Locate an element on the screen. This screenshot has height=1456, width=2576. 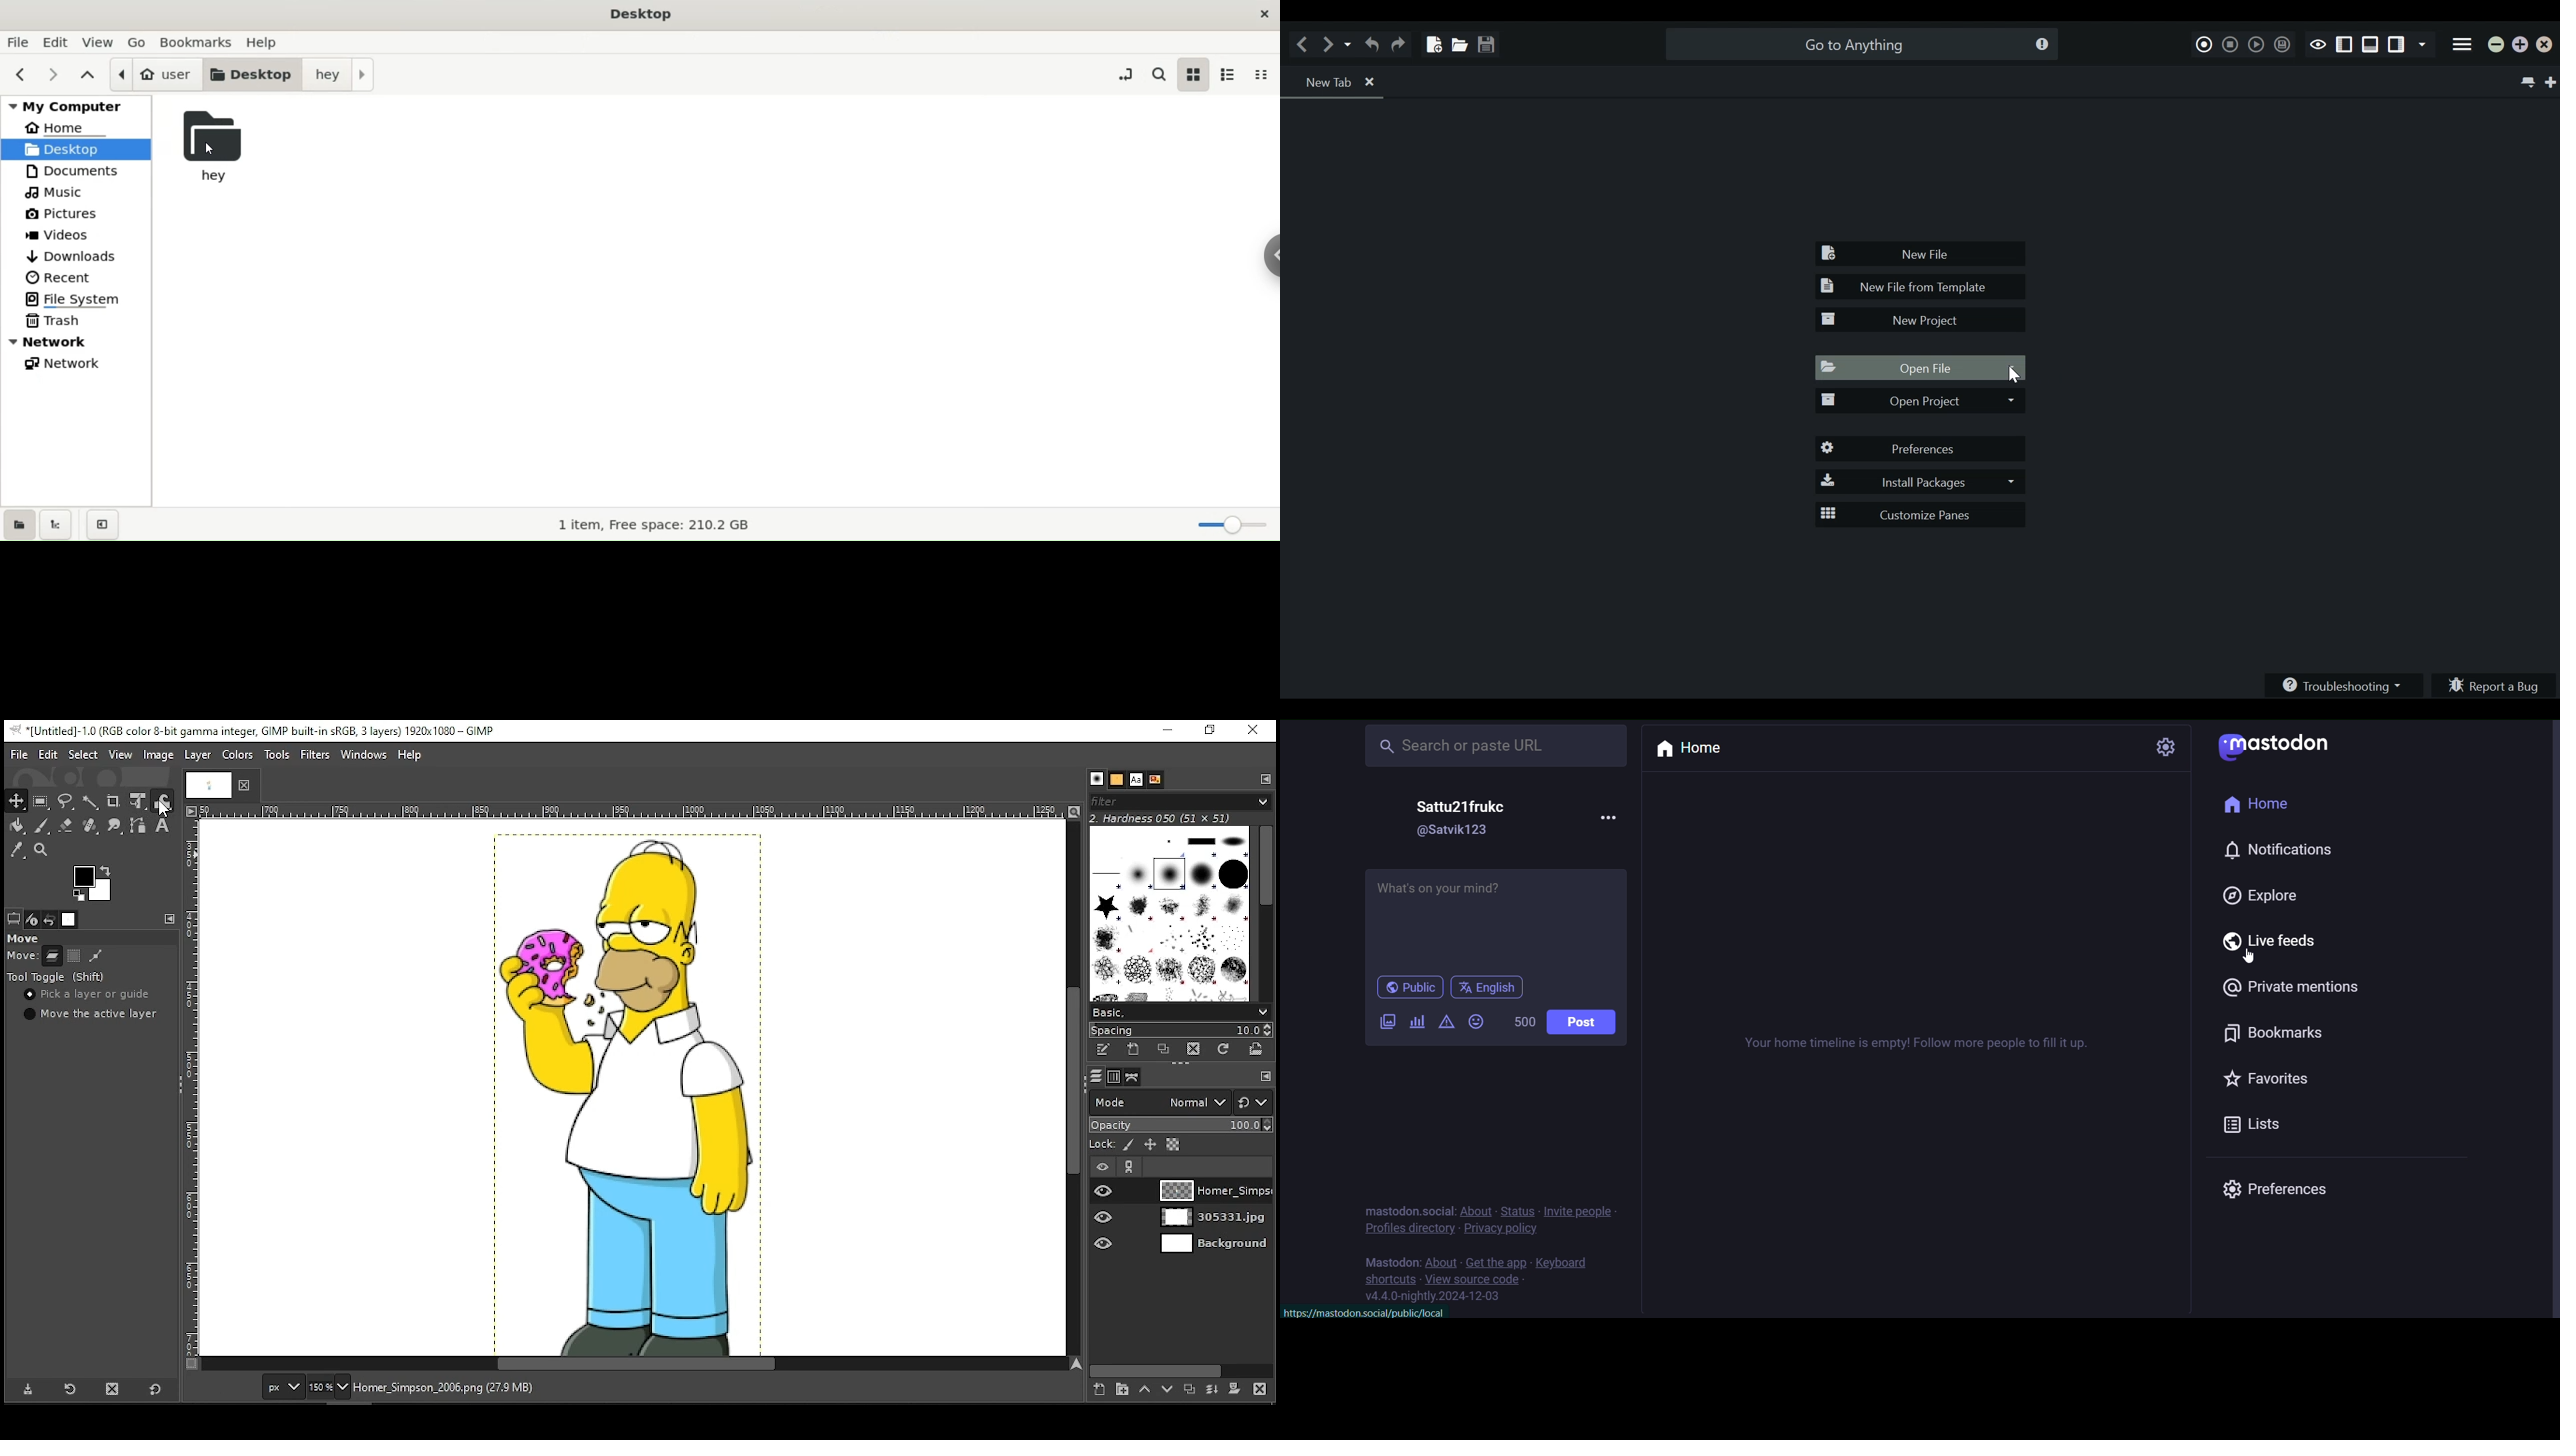
bookmark is located at coordinates (2283, 1034).